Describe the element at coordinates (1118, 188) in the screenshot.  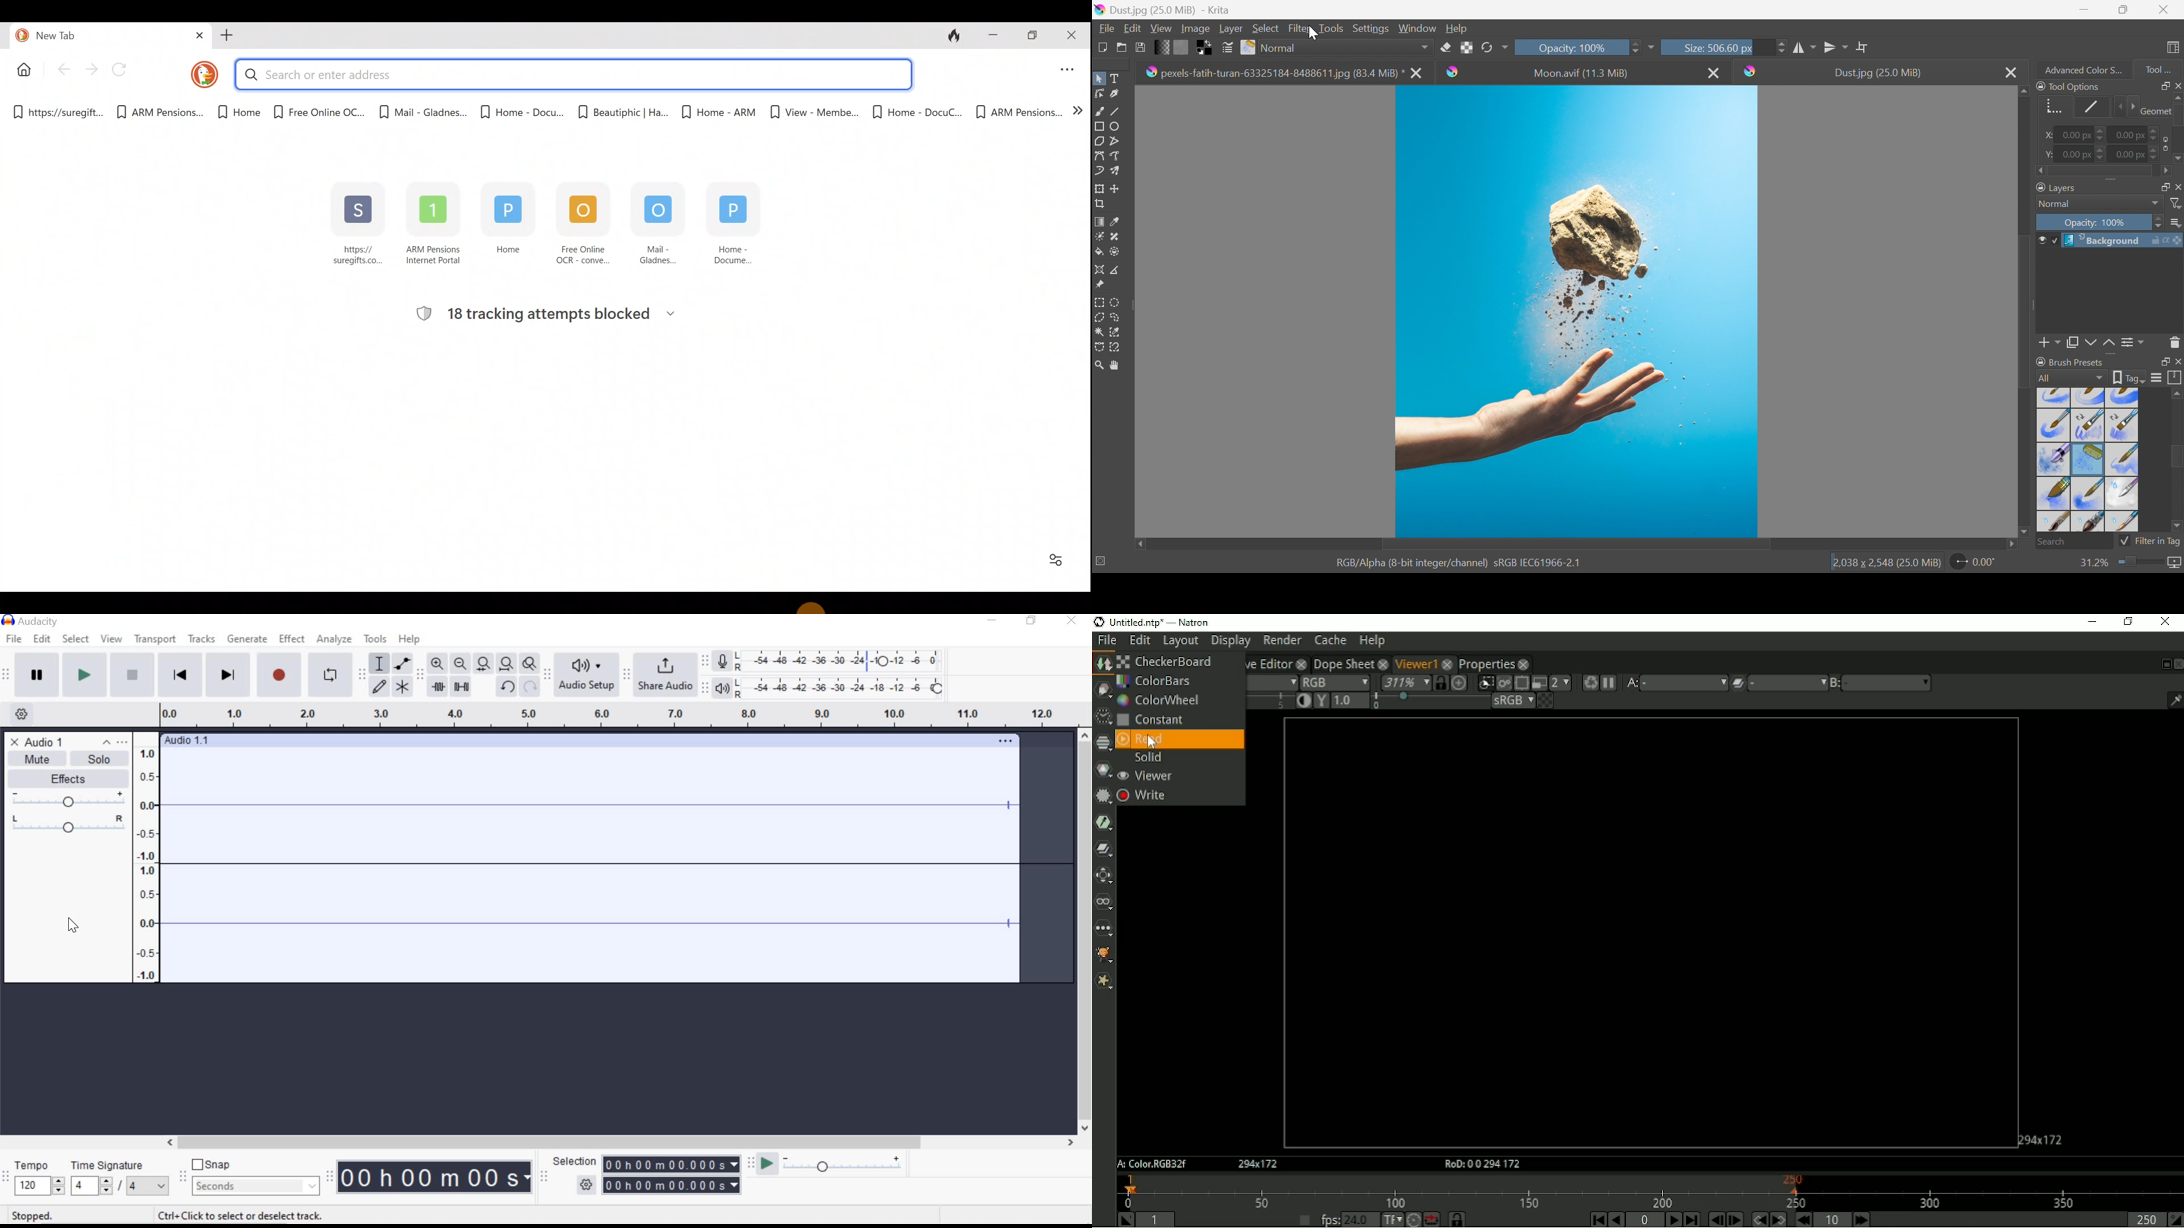
I see `Move a layer` at that location.